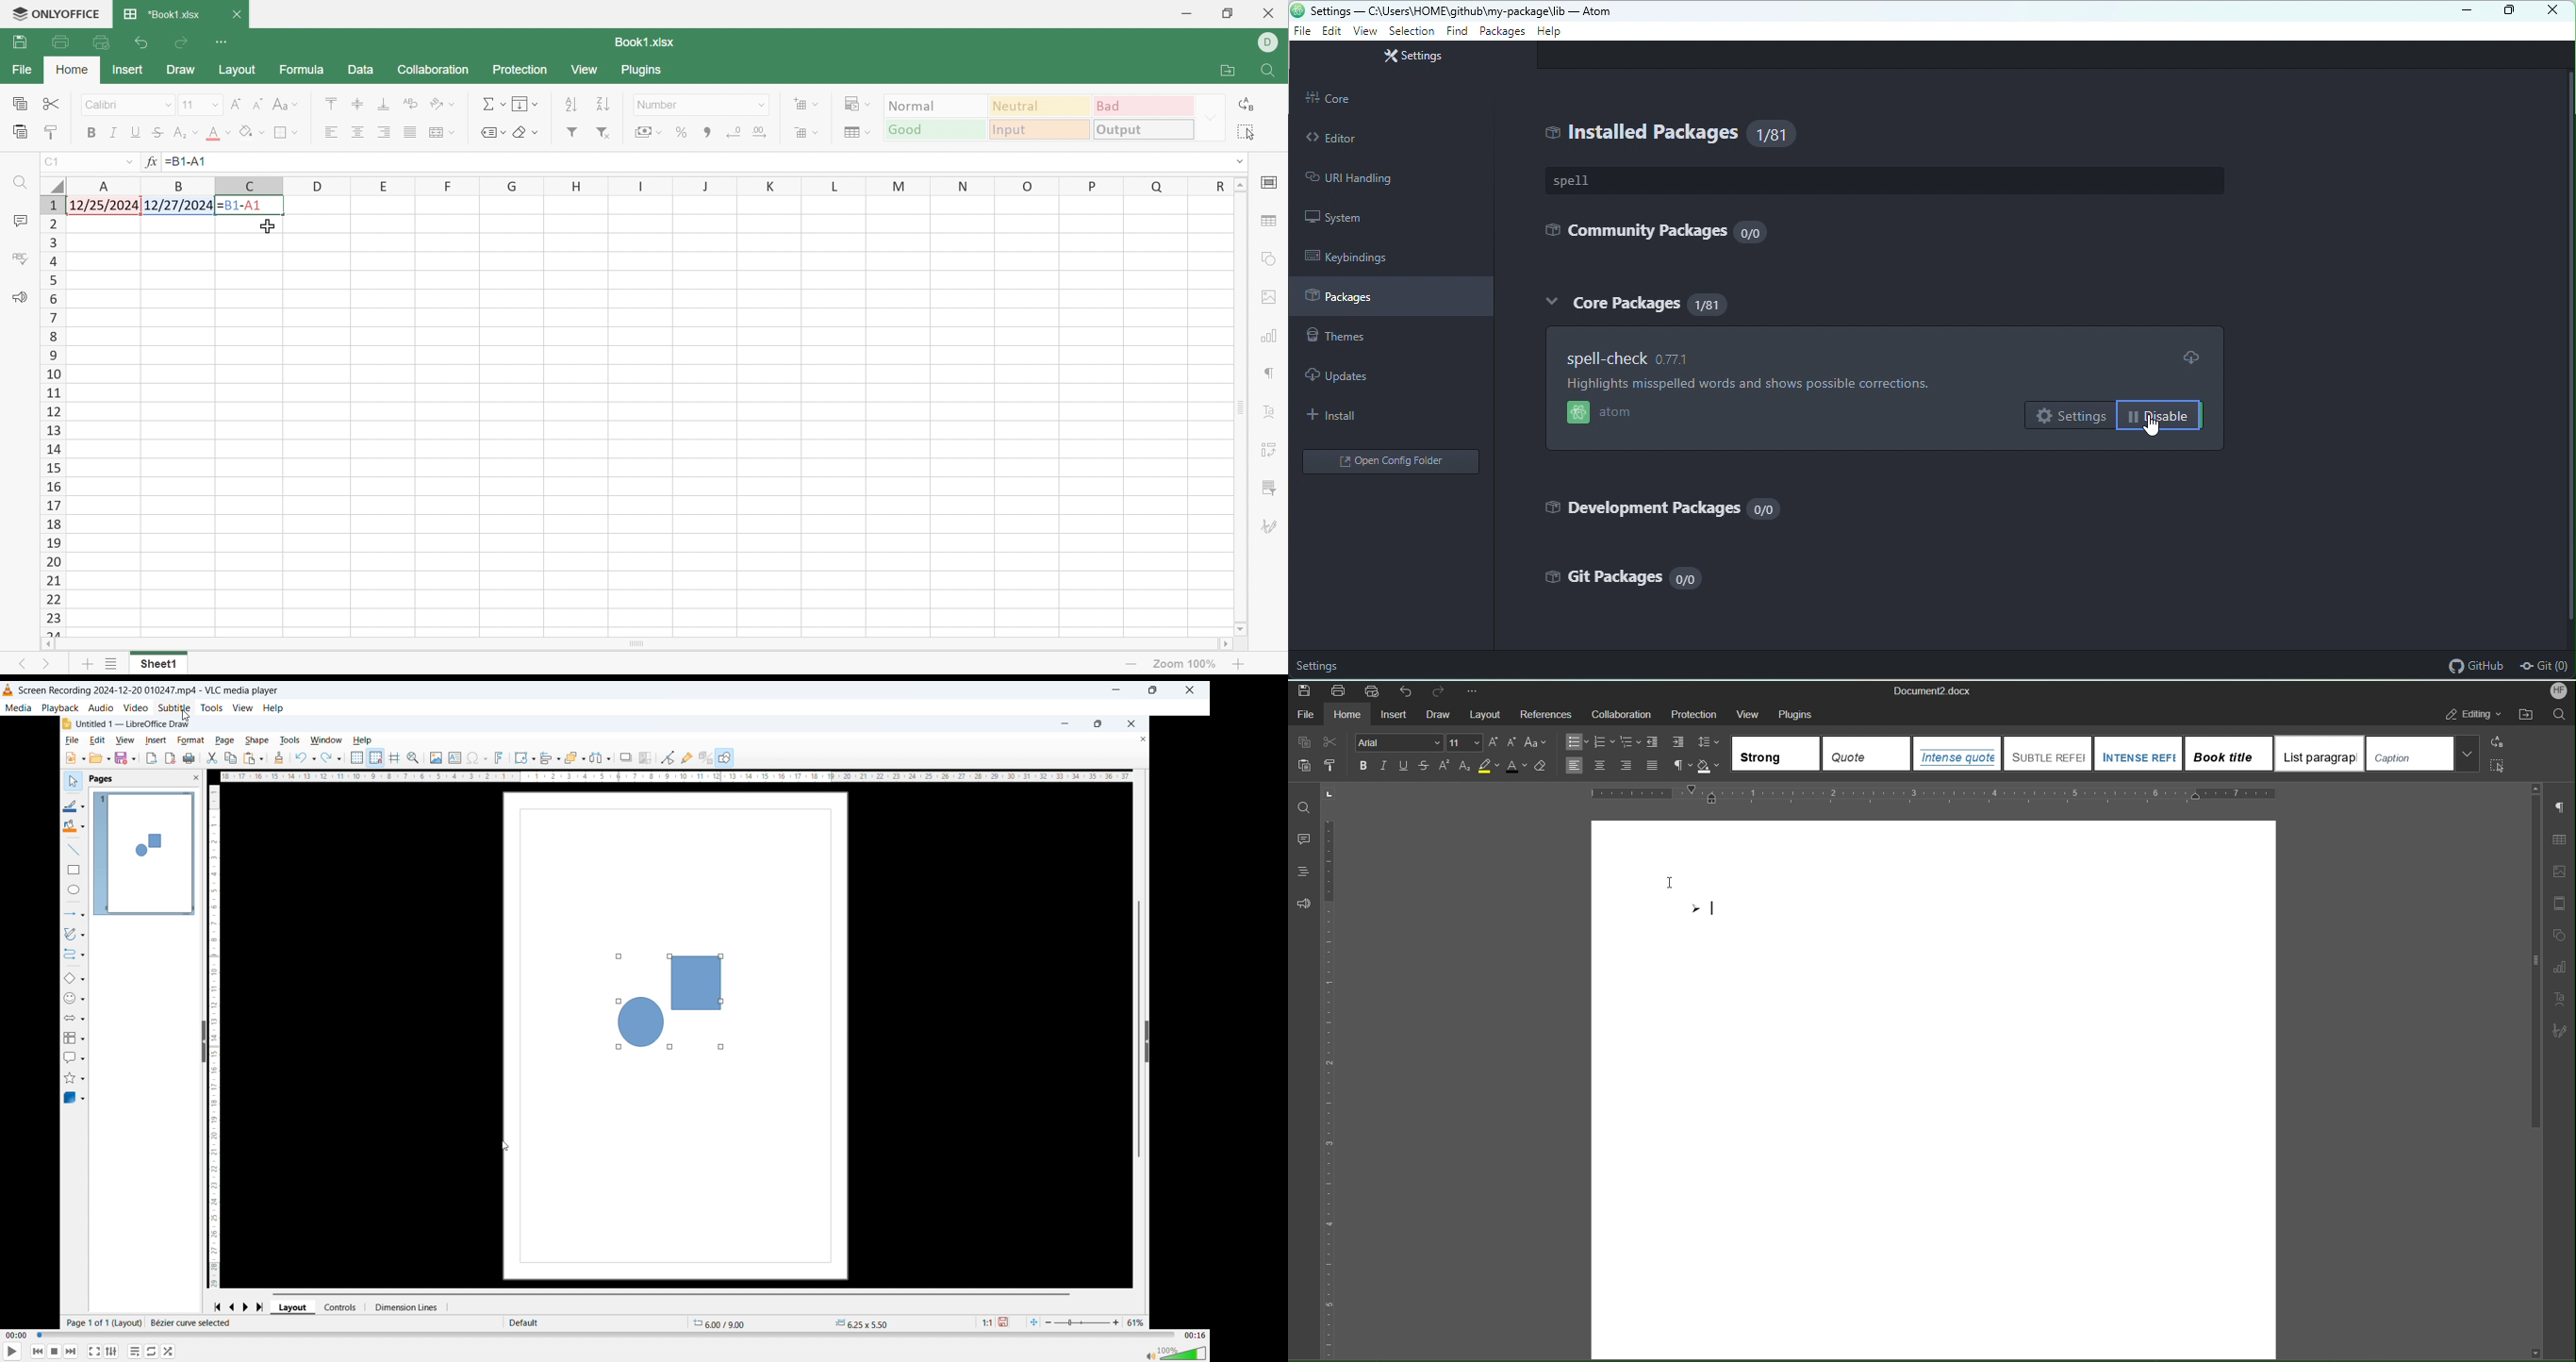 Image resolution: width=2576 pixels, height=1372 pixels. Describe the element at coordinates (38, 1351) in the screenshot. I see `Backward or previous media ` at that location.